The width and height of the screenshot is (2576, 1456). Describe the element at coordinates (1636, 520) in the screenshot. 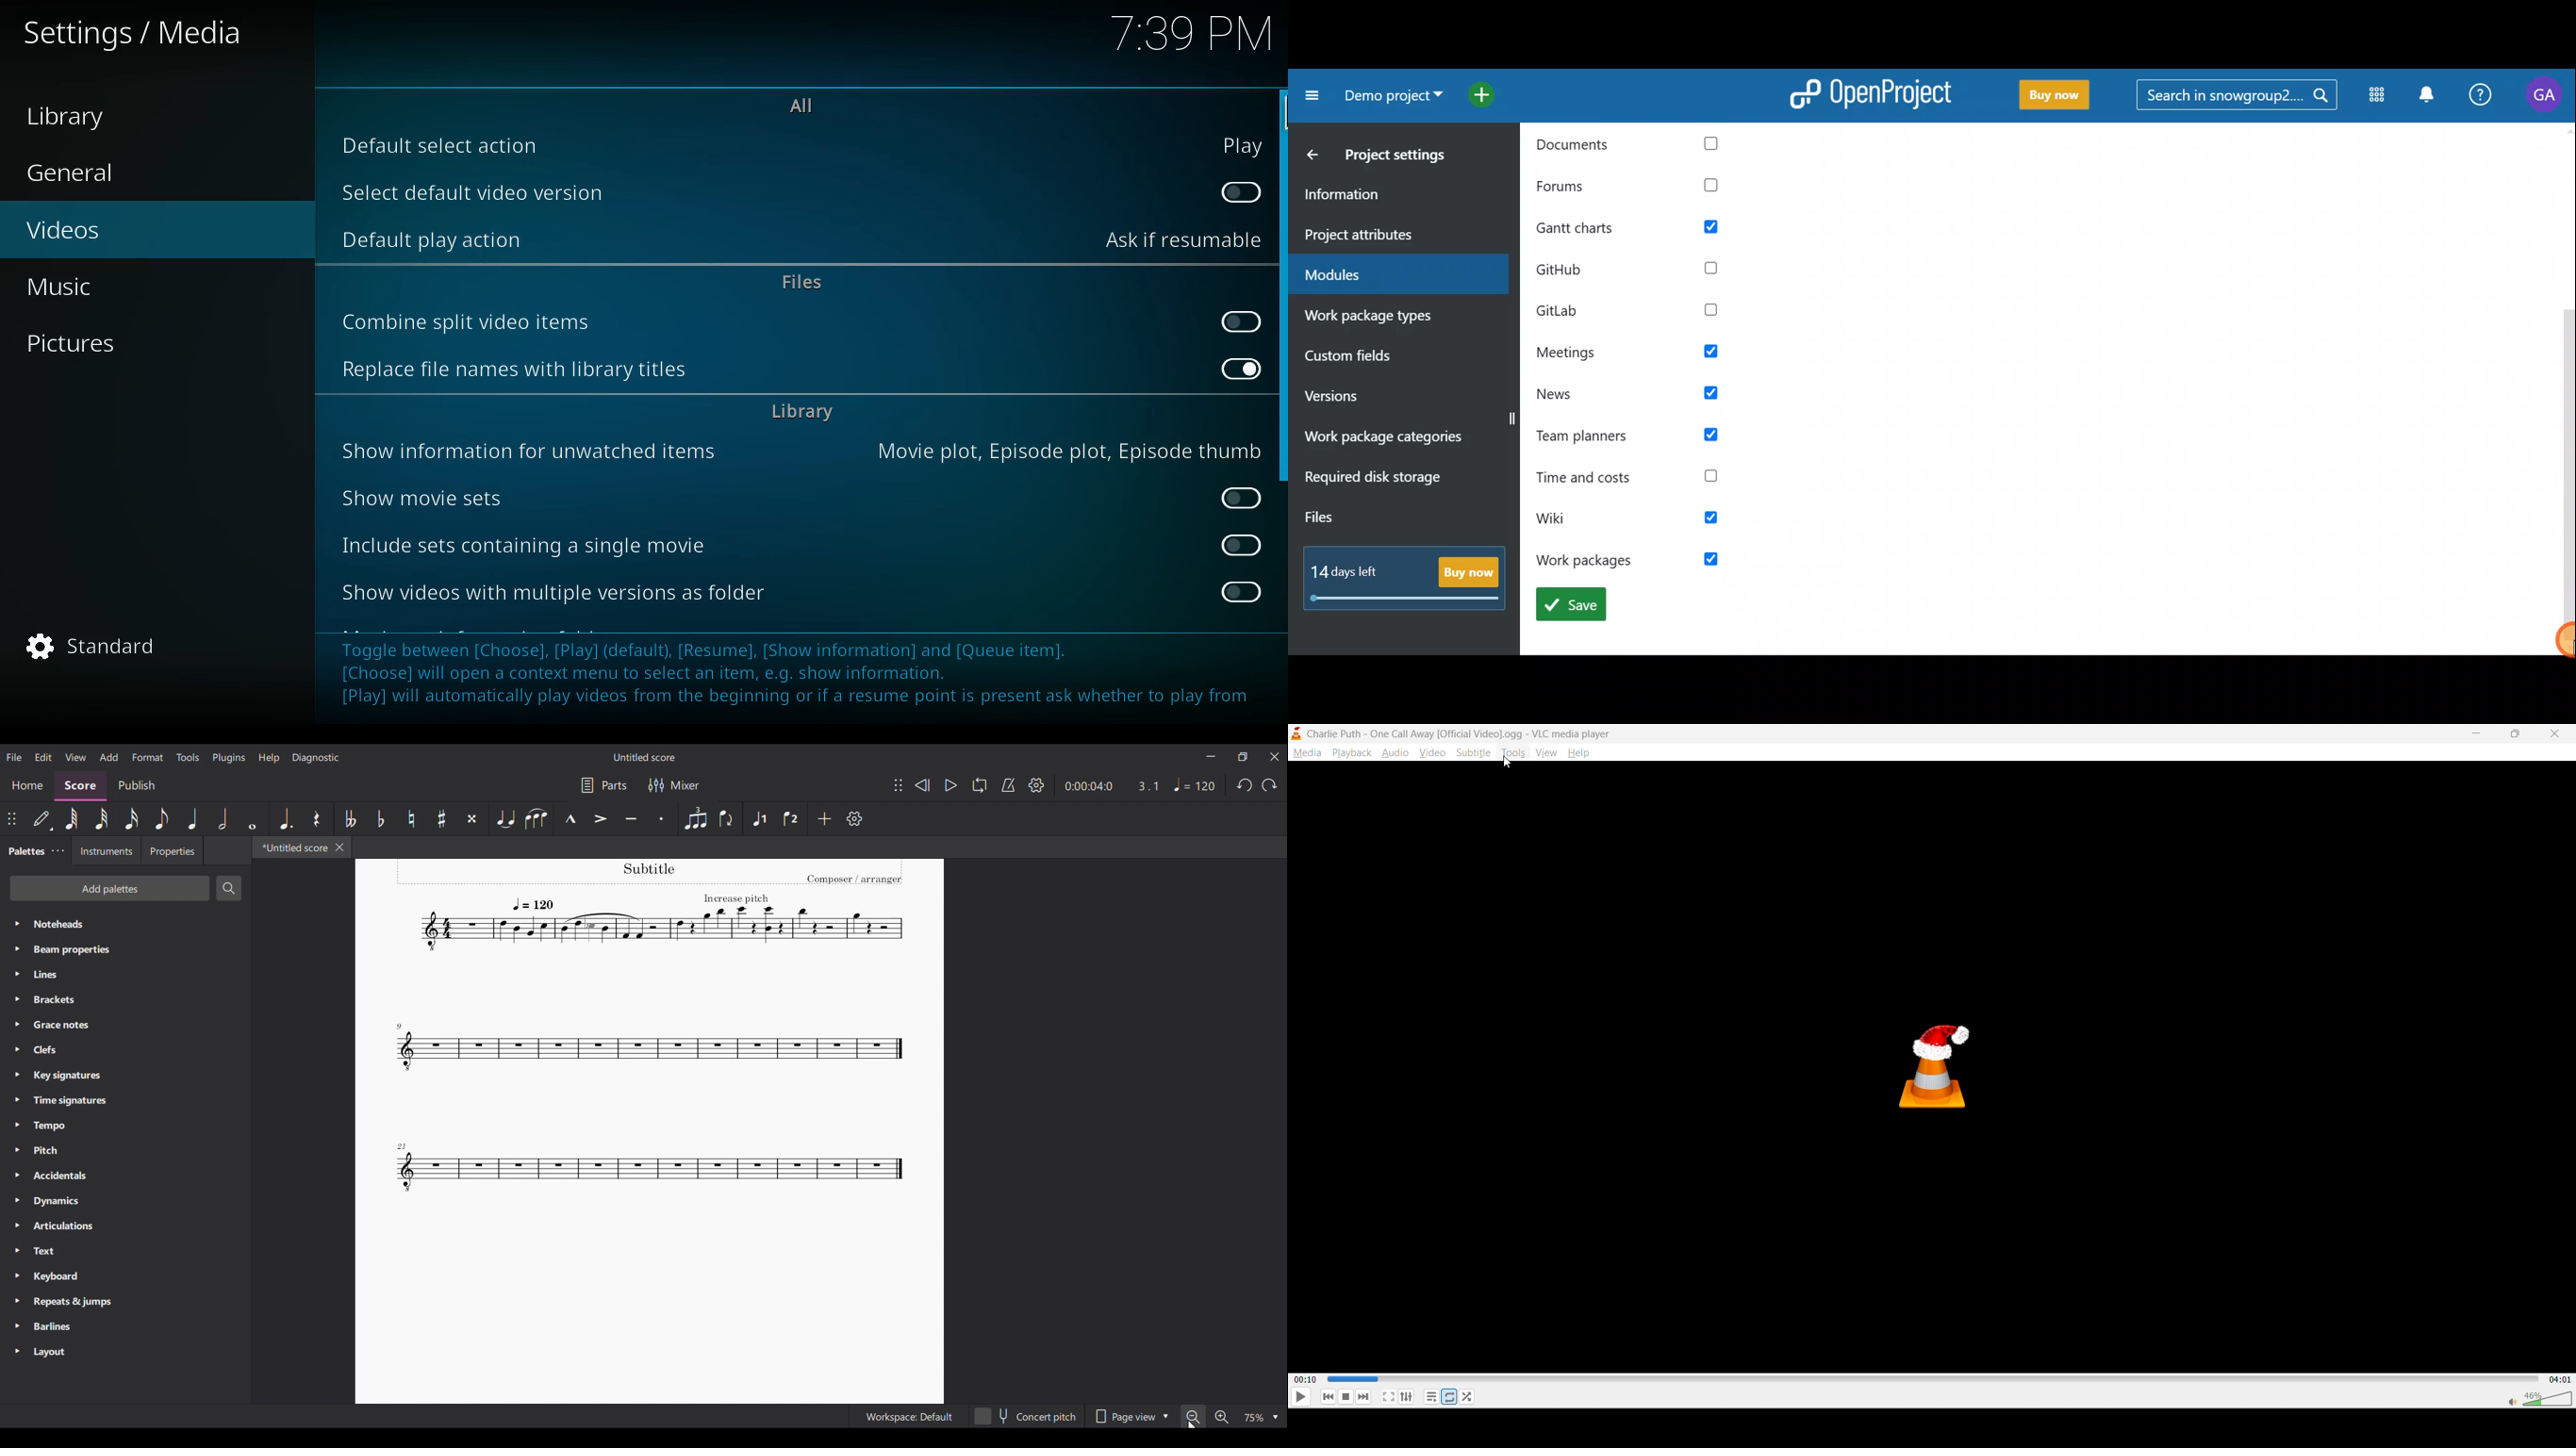

I see `wiki` at that location.